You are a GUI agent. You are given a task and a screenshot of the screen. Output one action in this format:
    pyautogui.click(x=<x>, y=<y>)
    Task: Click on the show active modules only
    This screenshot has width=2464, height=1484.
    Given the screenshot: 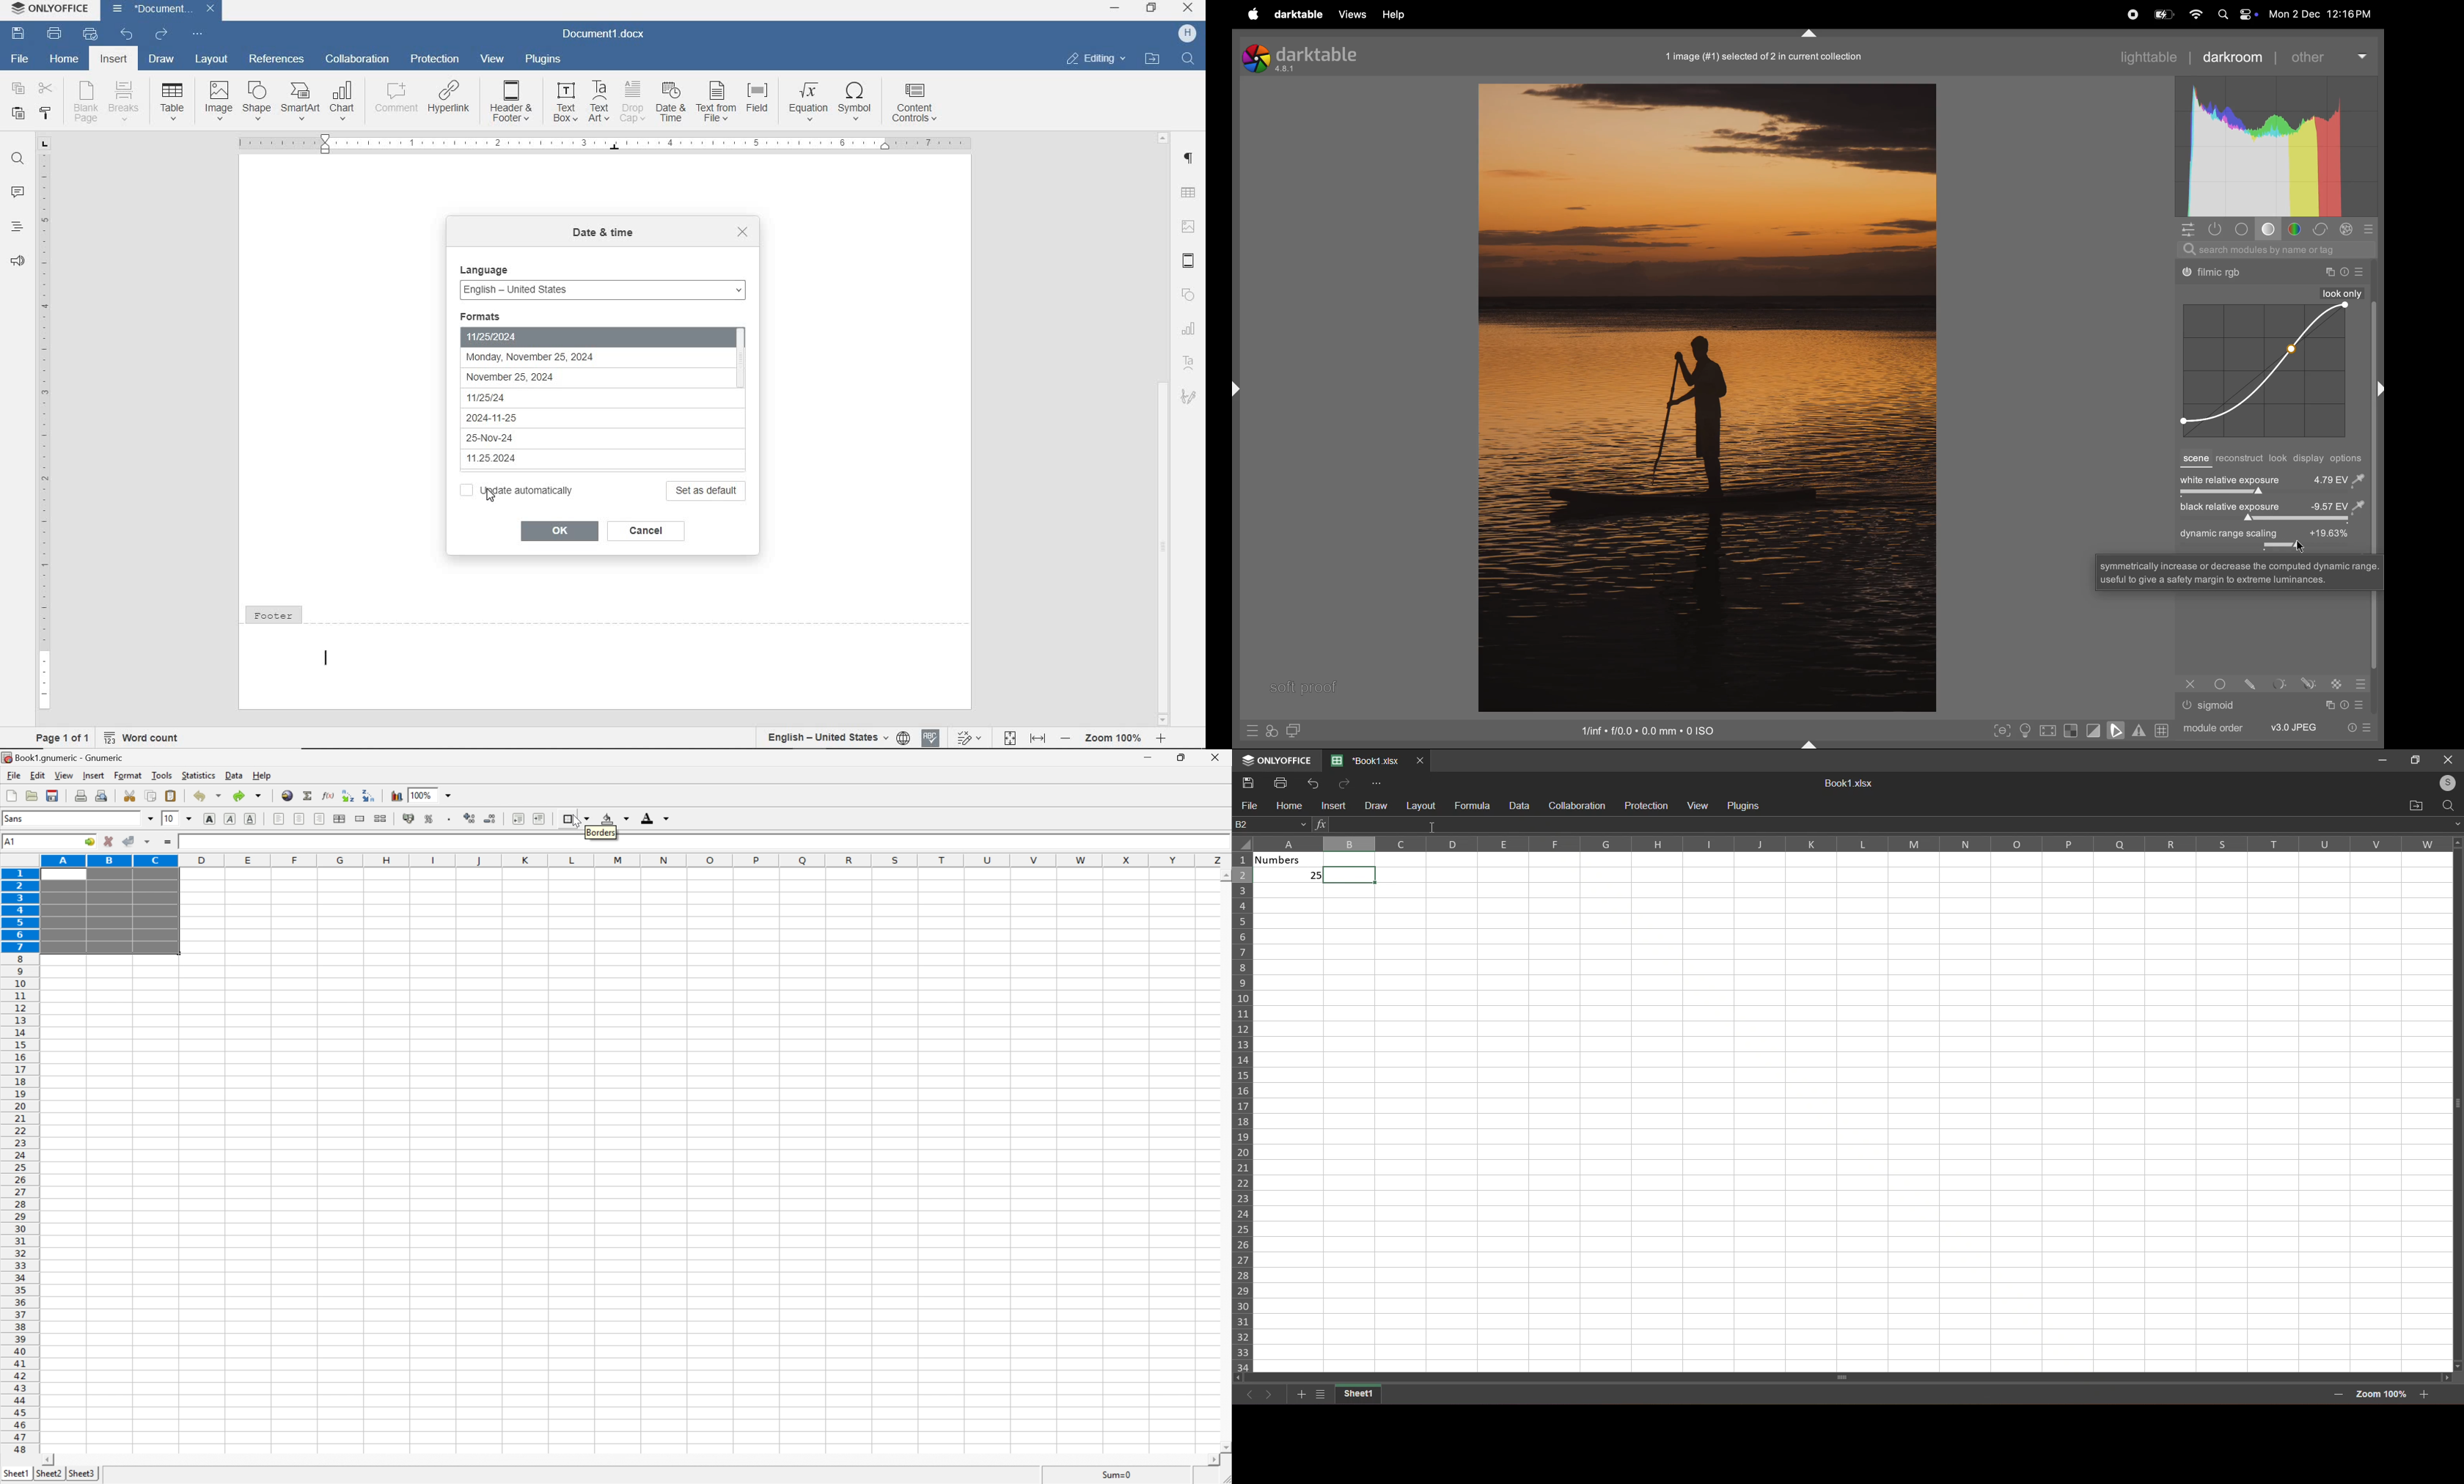 What is the action you would take?
    pyautogui.click(x=2217, y=229)
    